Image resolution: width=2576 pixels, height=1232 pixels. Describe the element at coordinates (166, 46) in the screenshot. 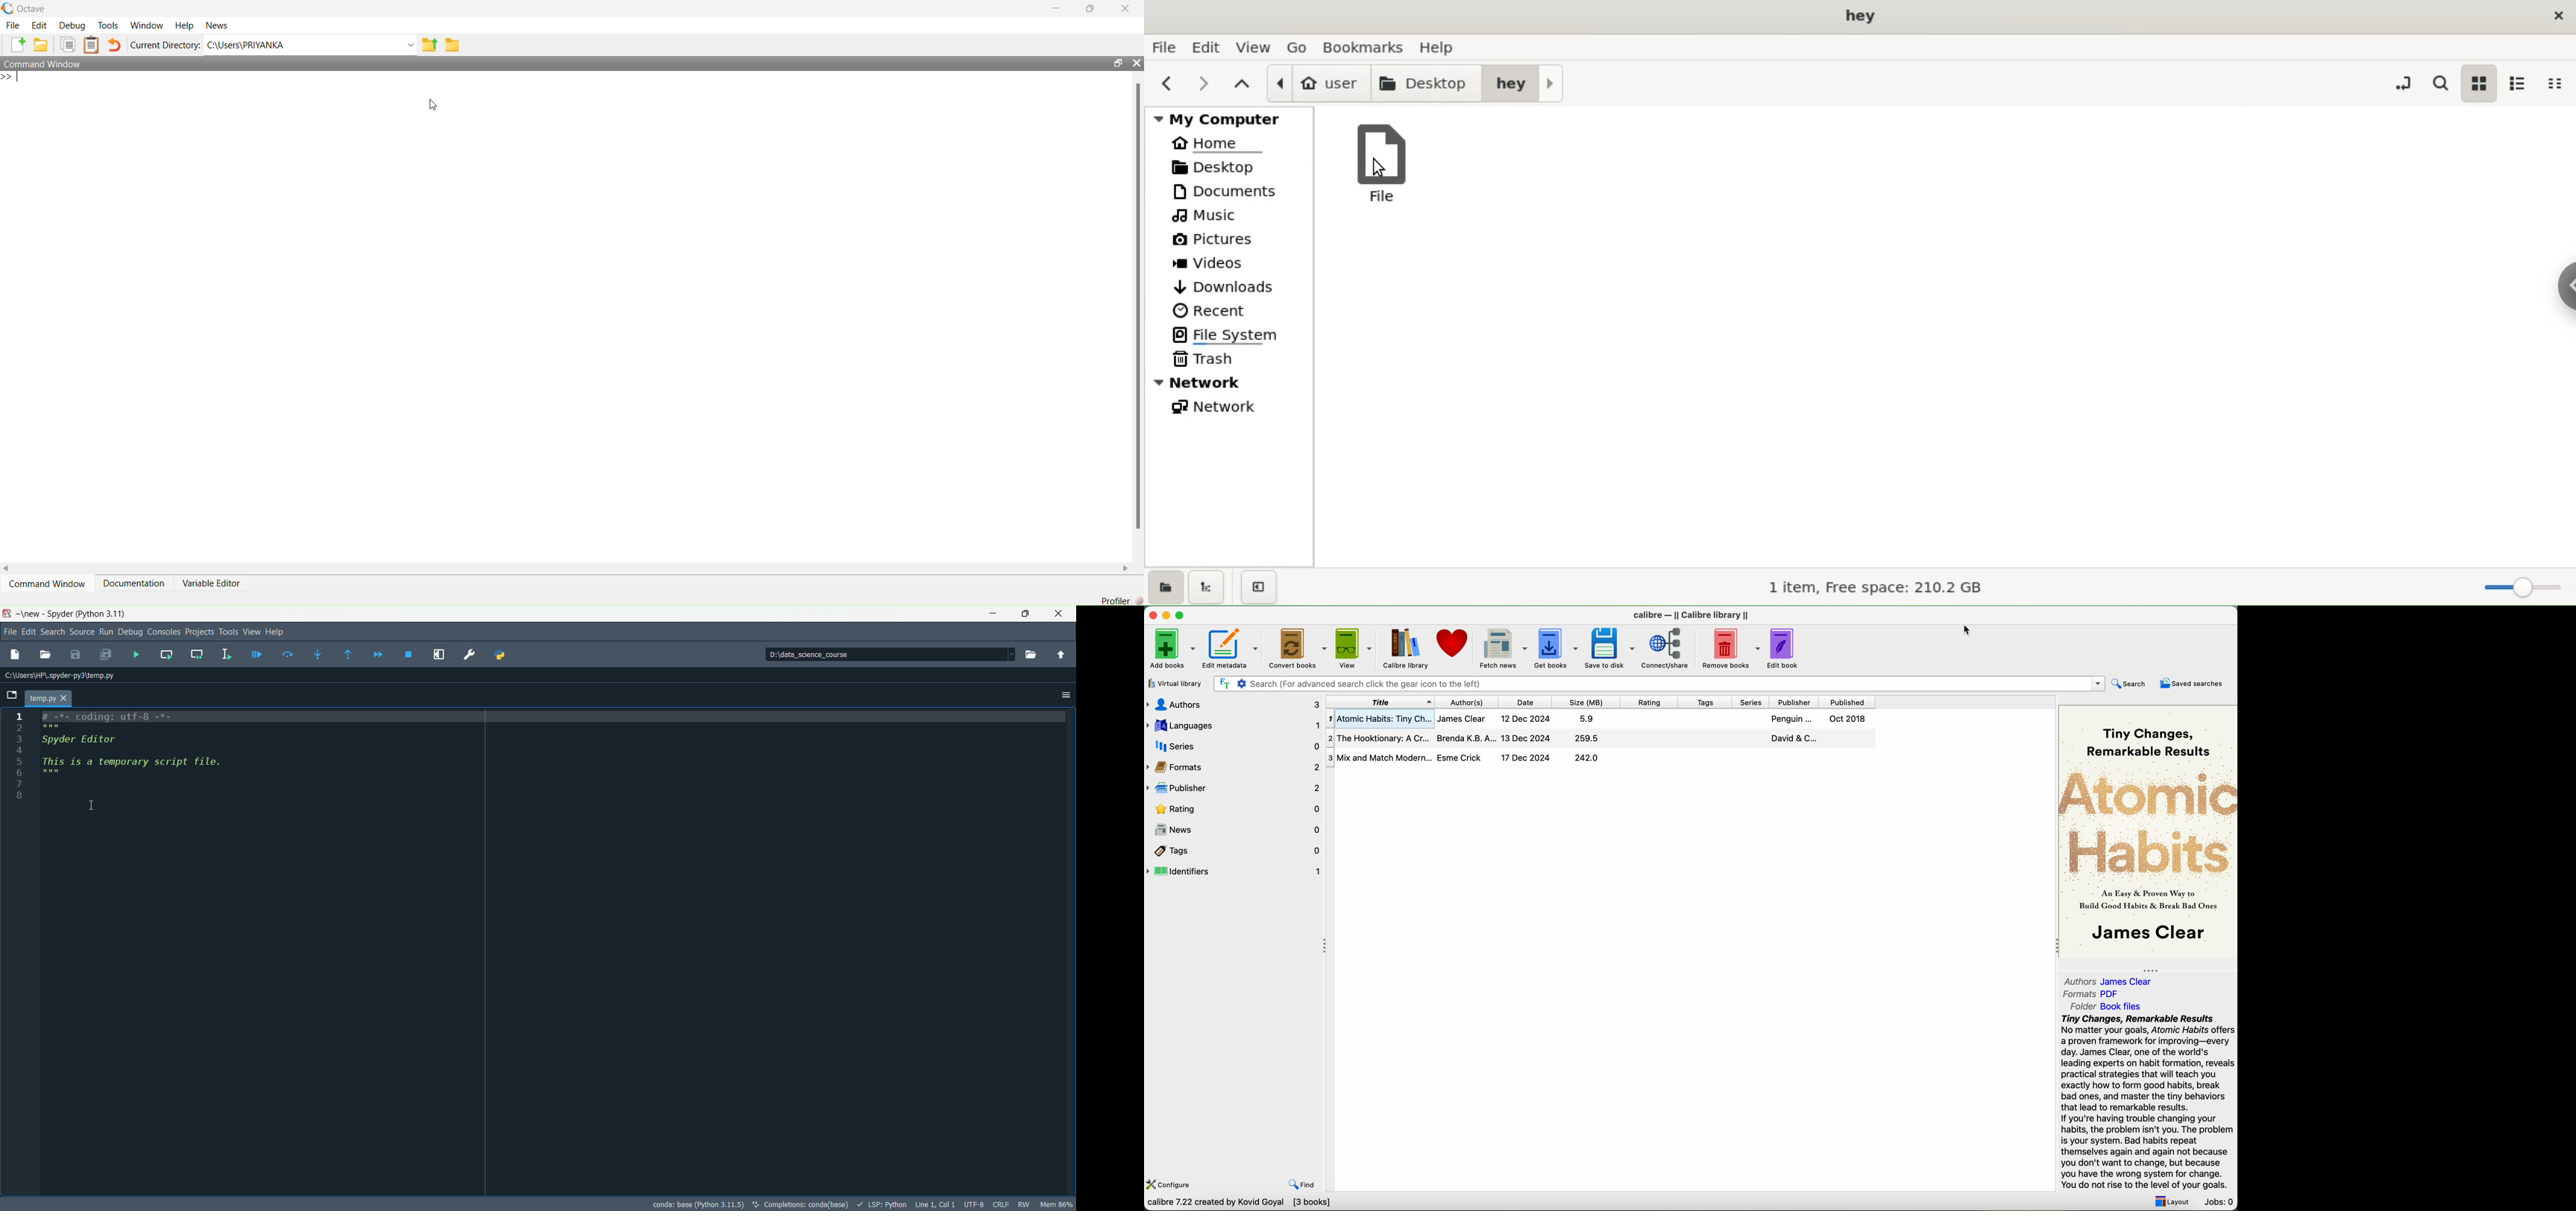

I see `Current Directory:` at that location.